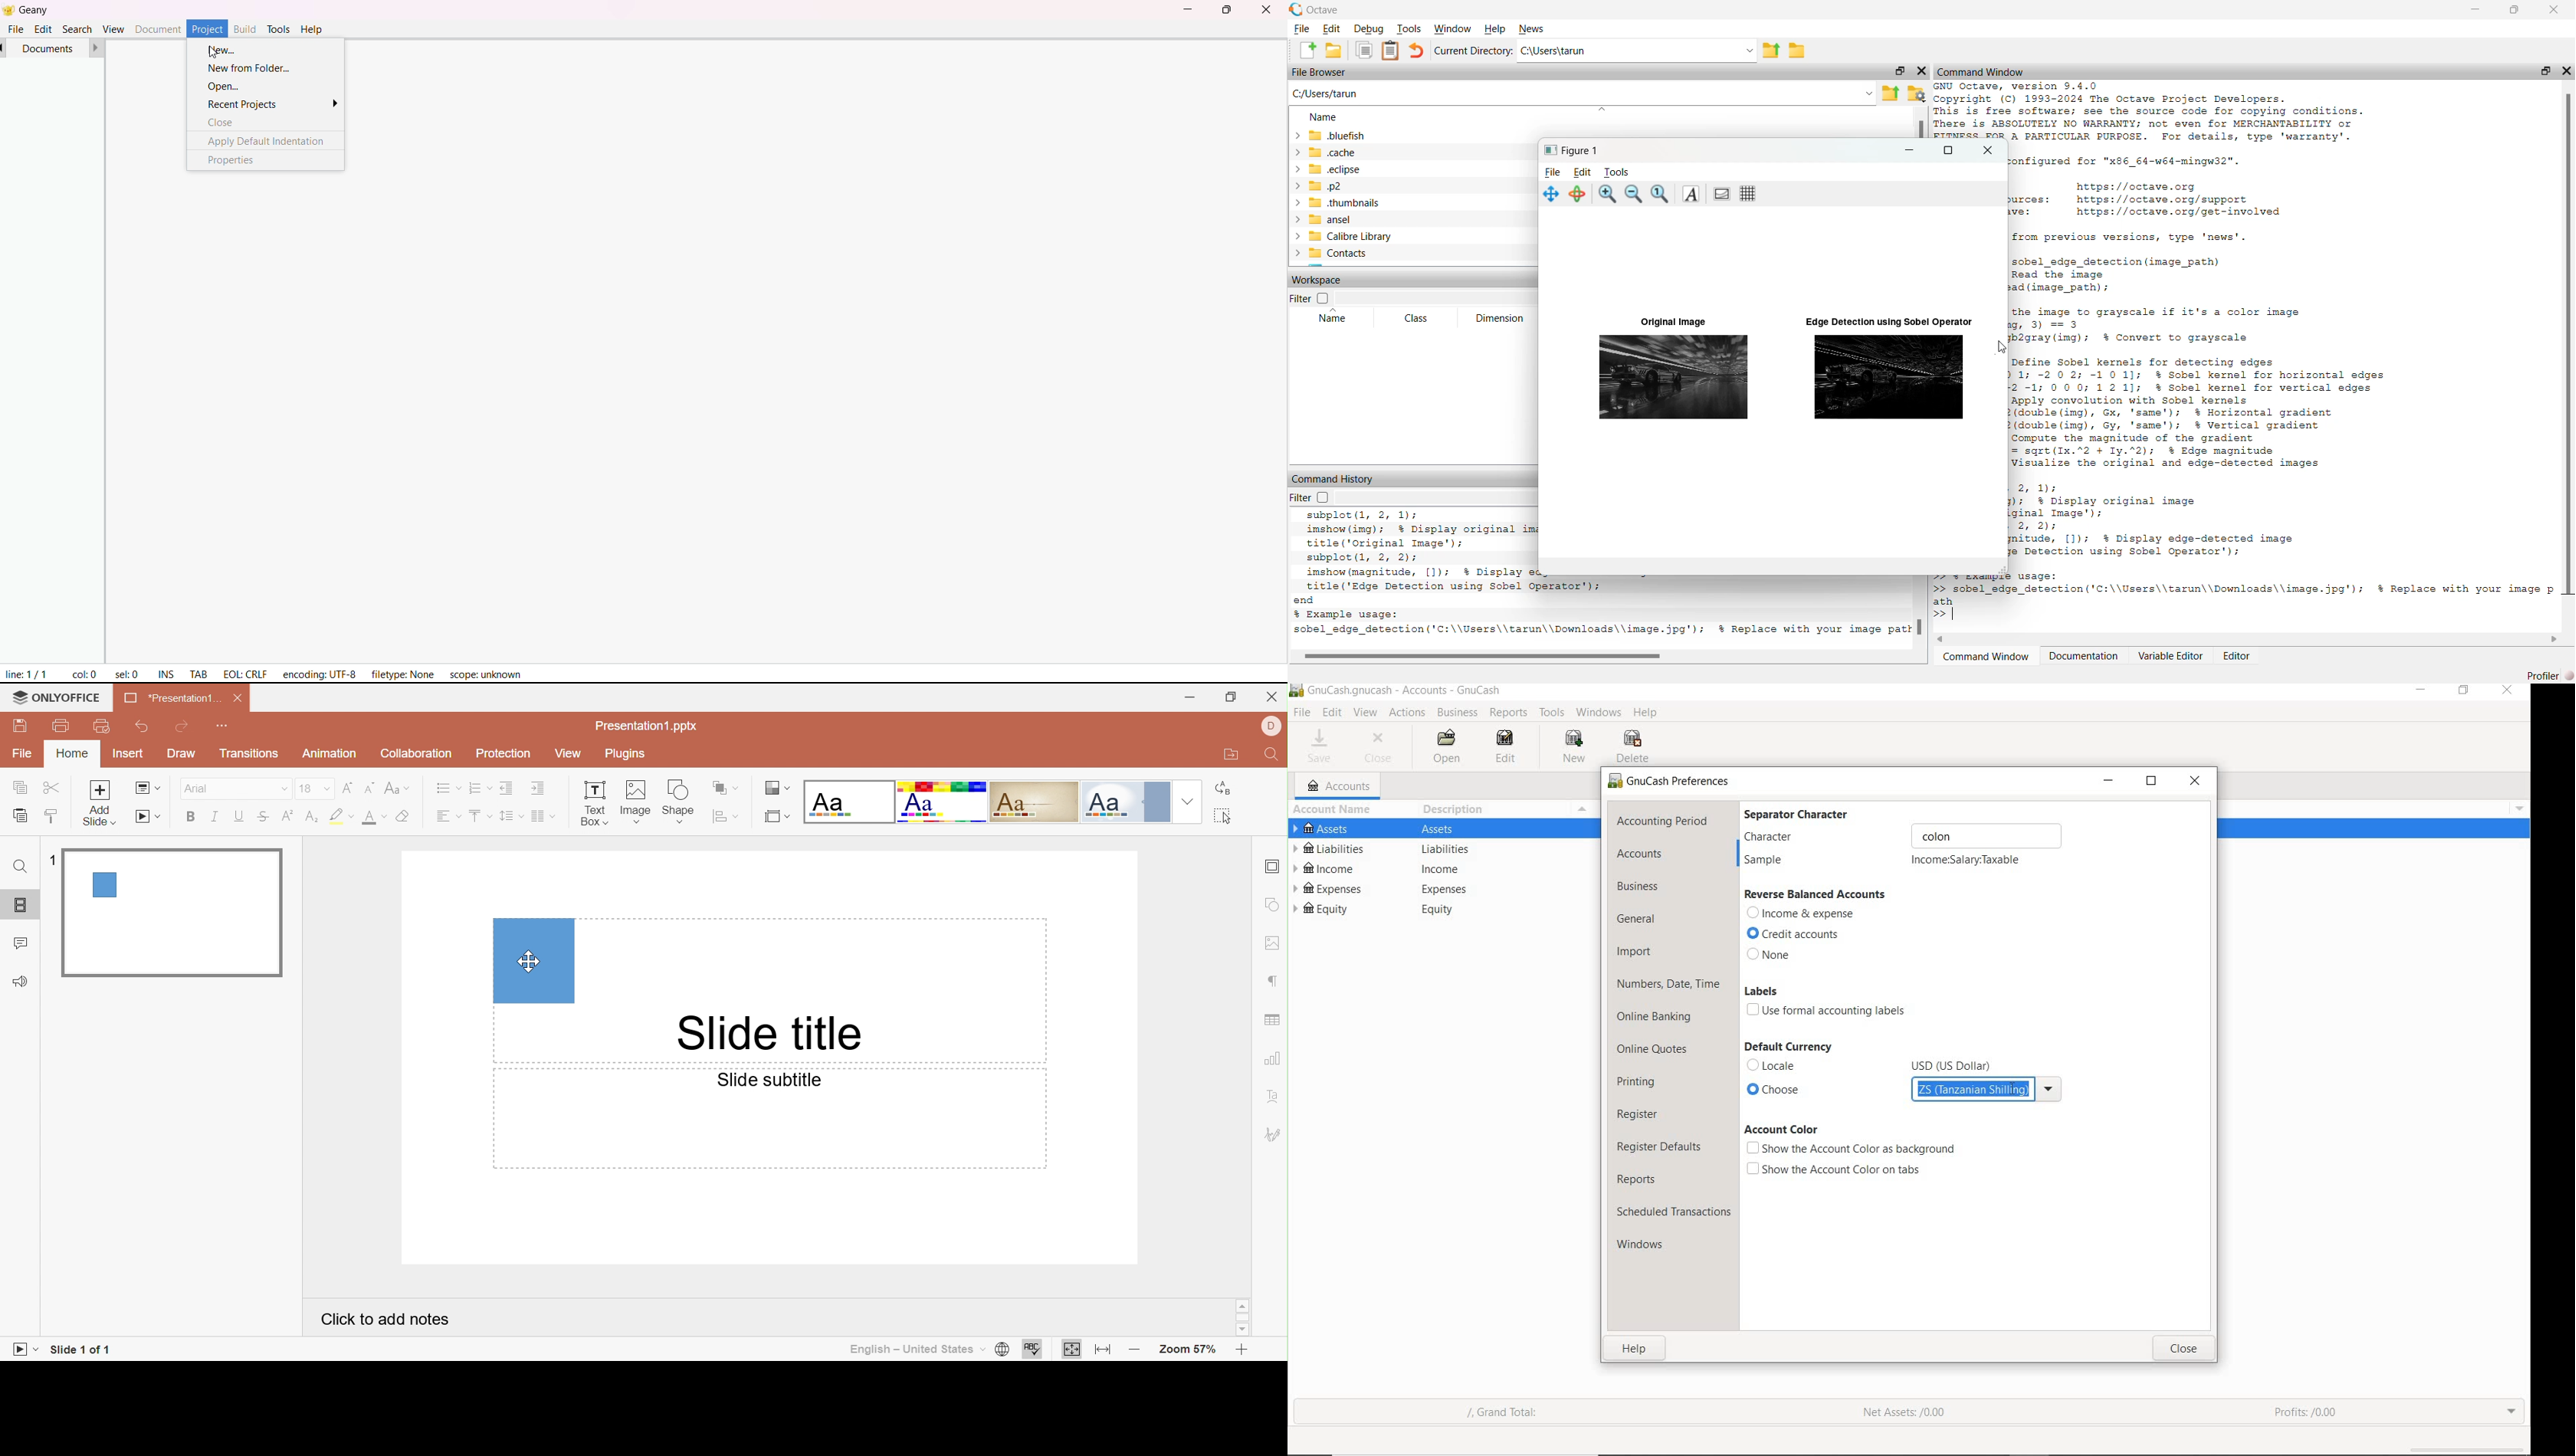  Describe the element at coordinates (1450, 747) in the screenshot. I see `OPEN` at that location.